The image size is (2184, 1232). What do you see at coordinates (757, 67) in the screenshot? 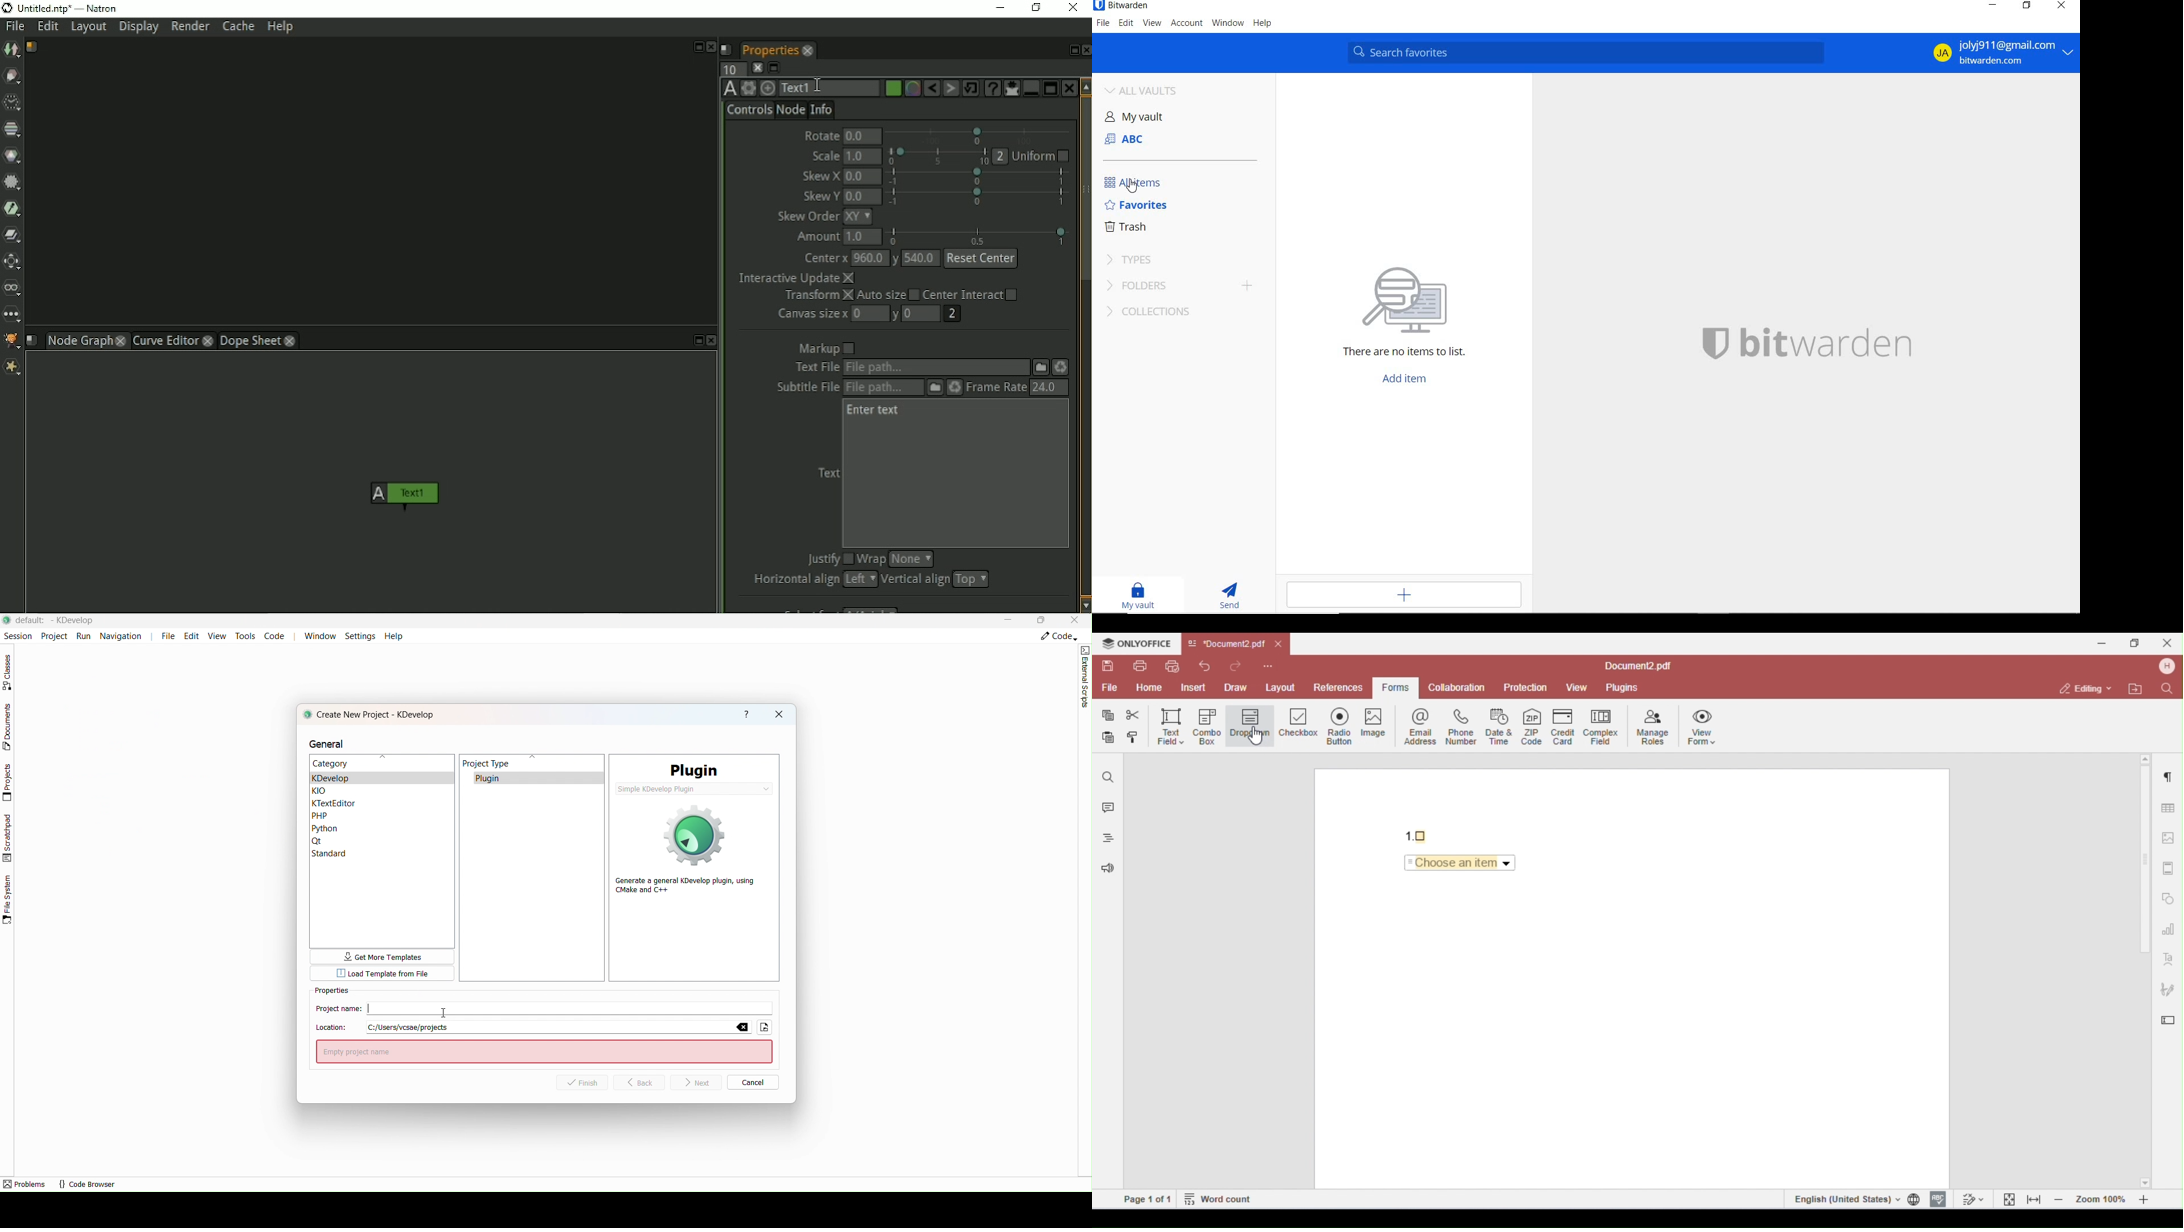
I see `Clear all panels` at bounding box center [757, 67].